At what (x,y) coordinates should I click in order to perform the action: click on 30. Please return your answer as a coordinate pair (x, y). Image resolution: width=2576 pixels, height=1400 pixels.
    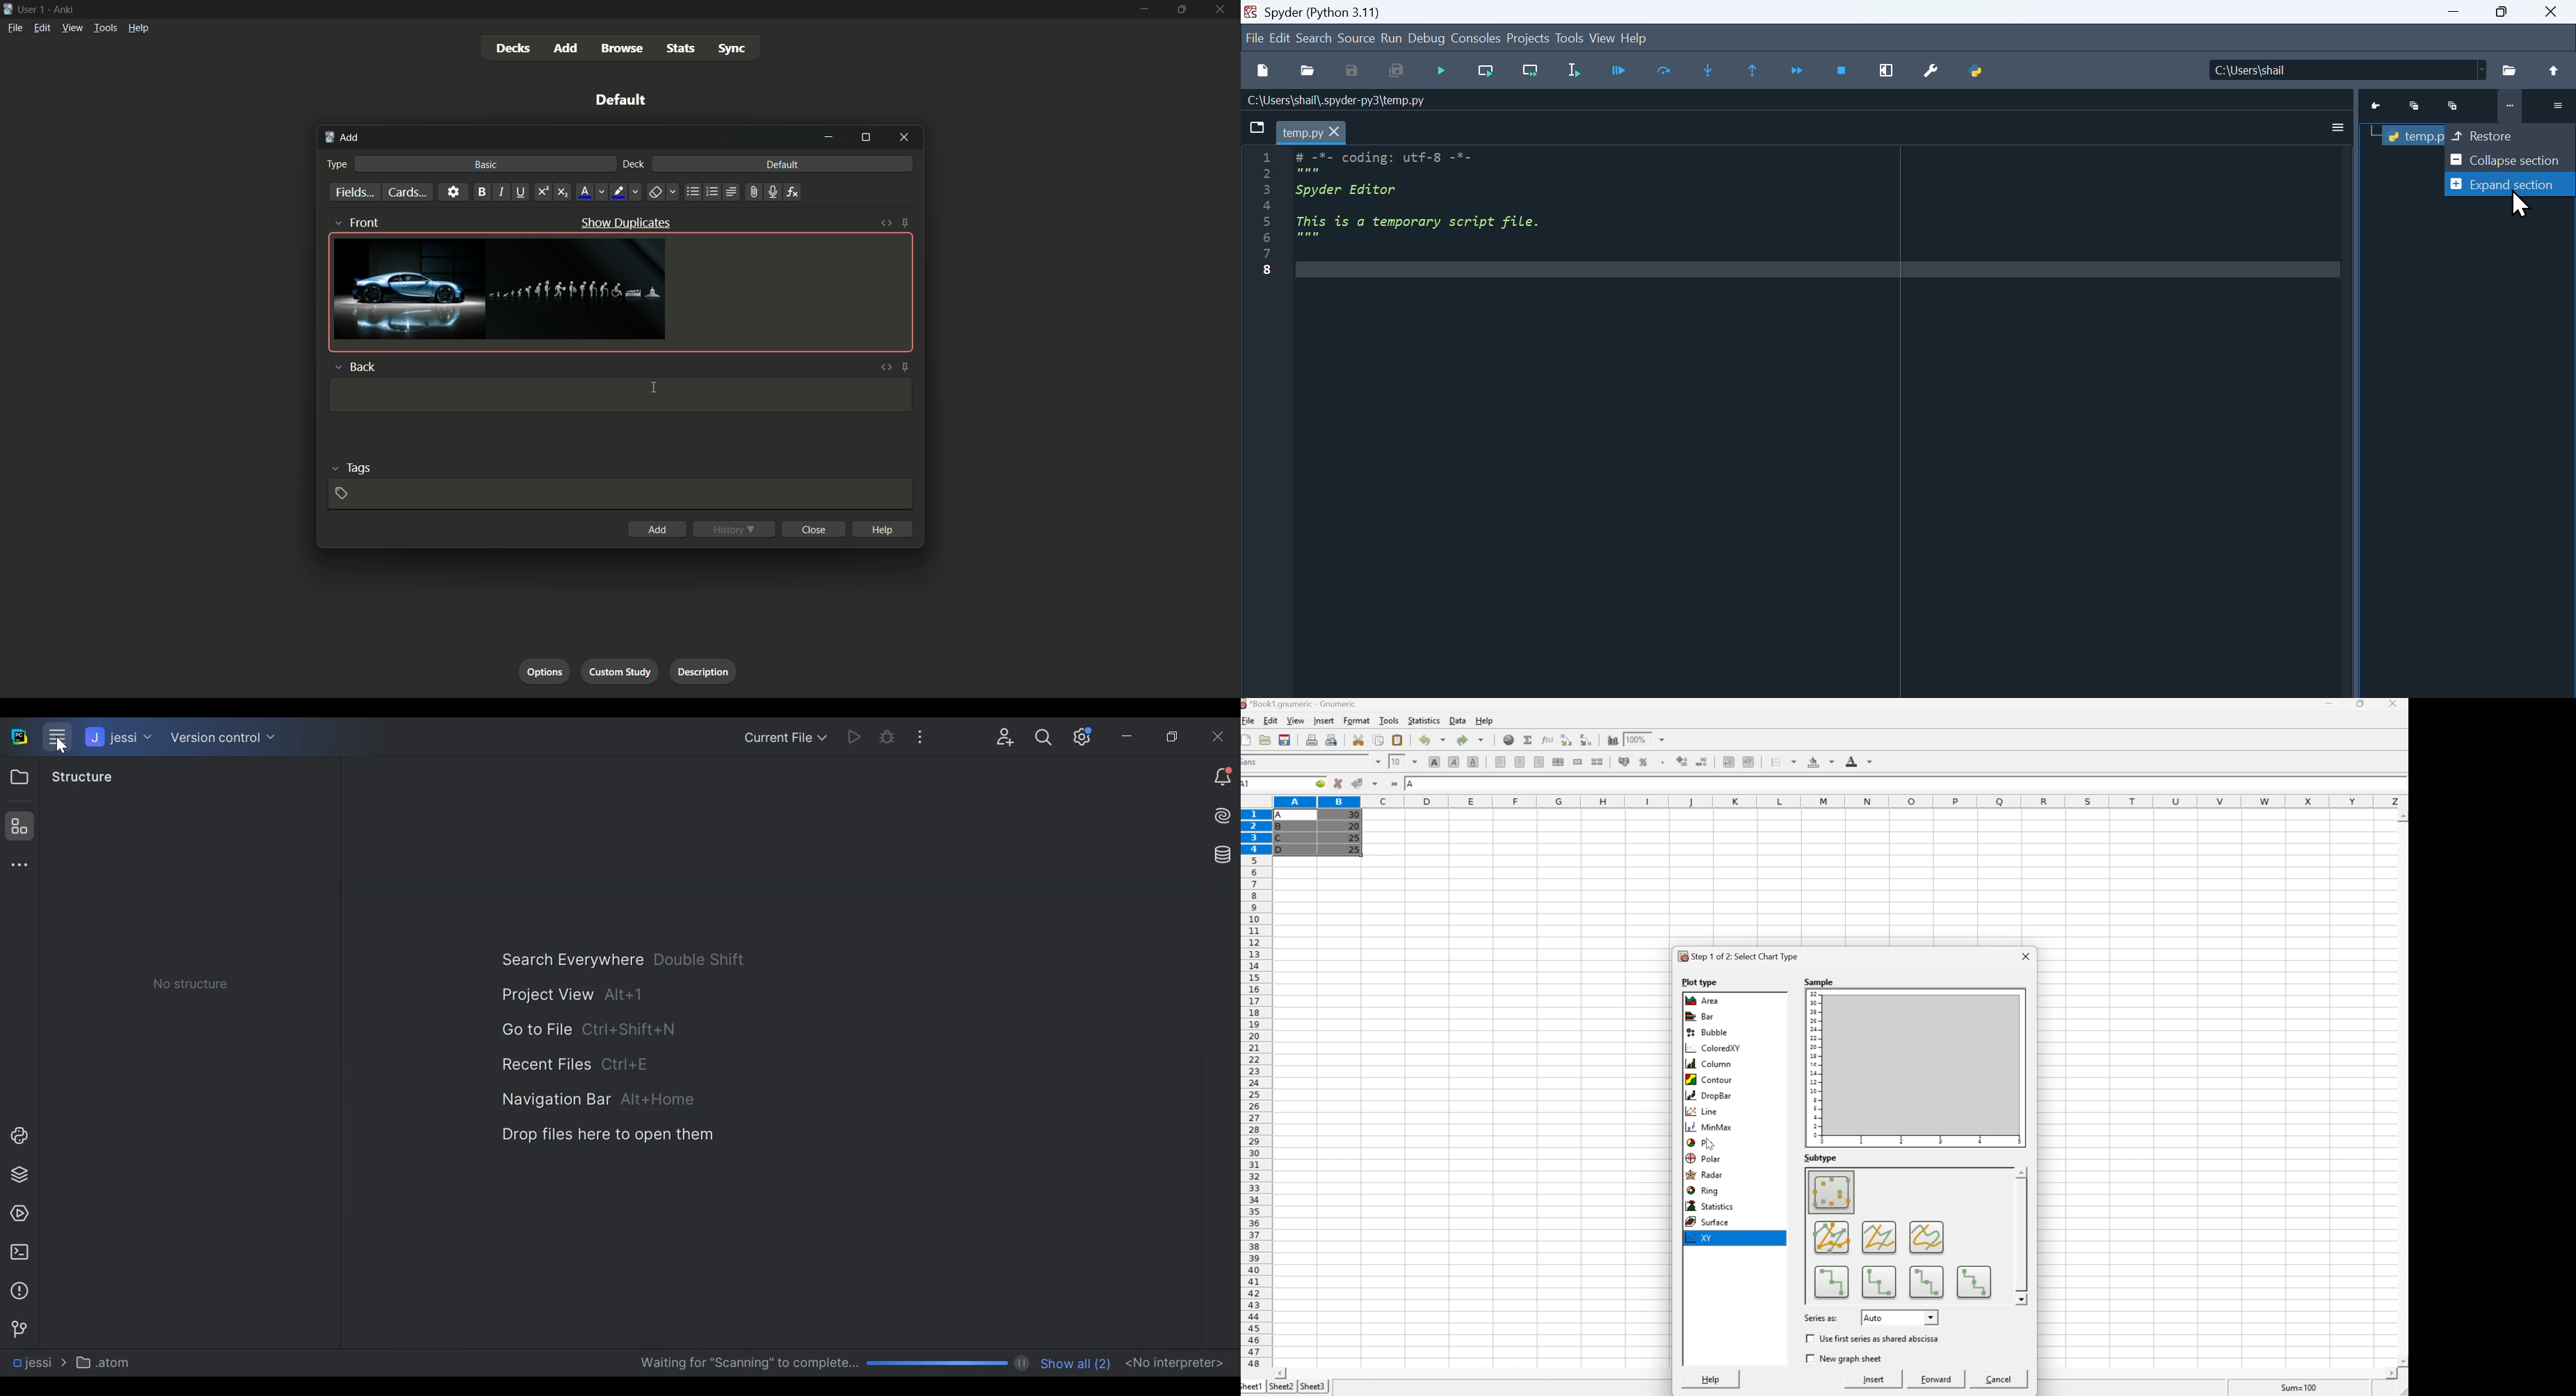
    Looking at the image, I should click on (1353, 816).